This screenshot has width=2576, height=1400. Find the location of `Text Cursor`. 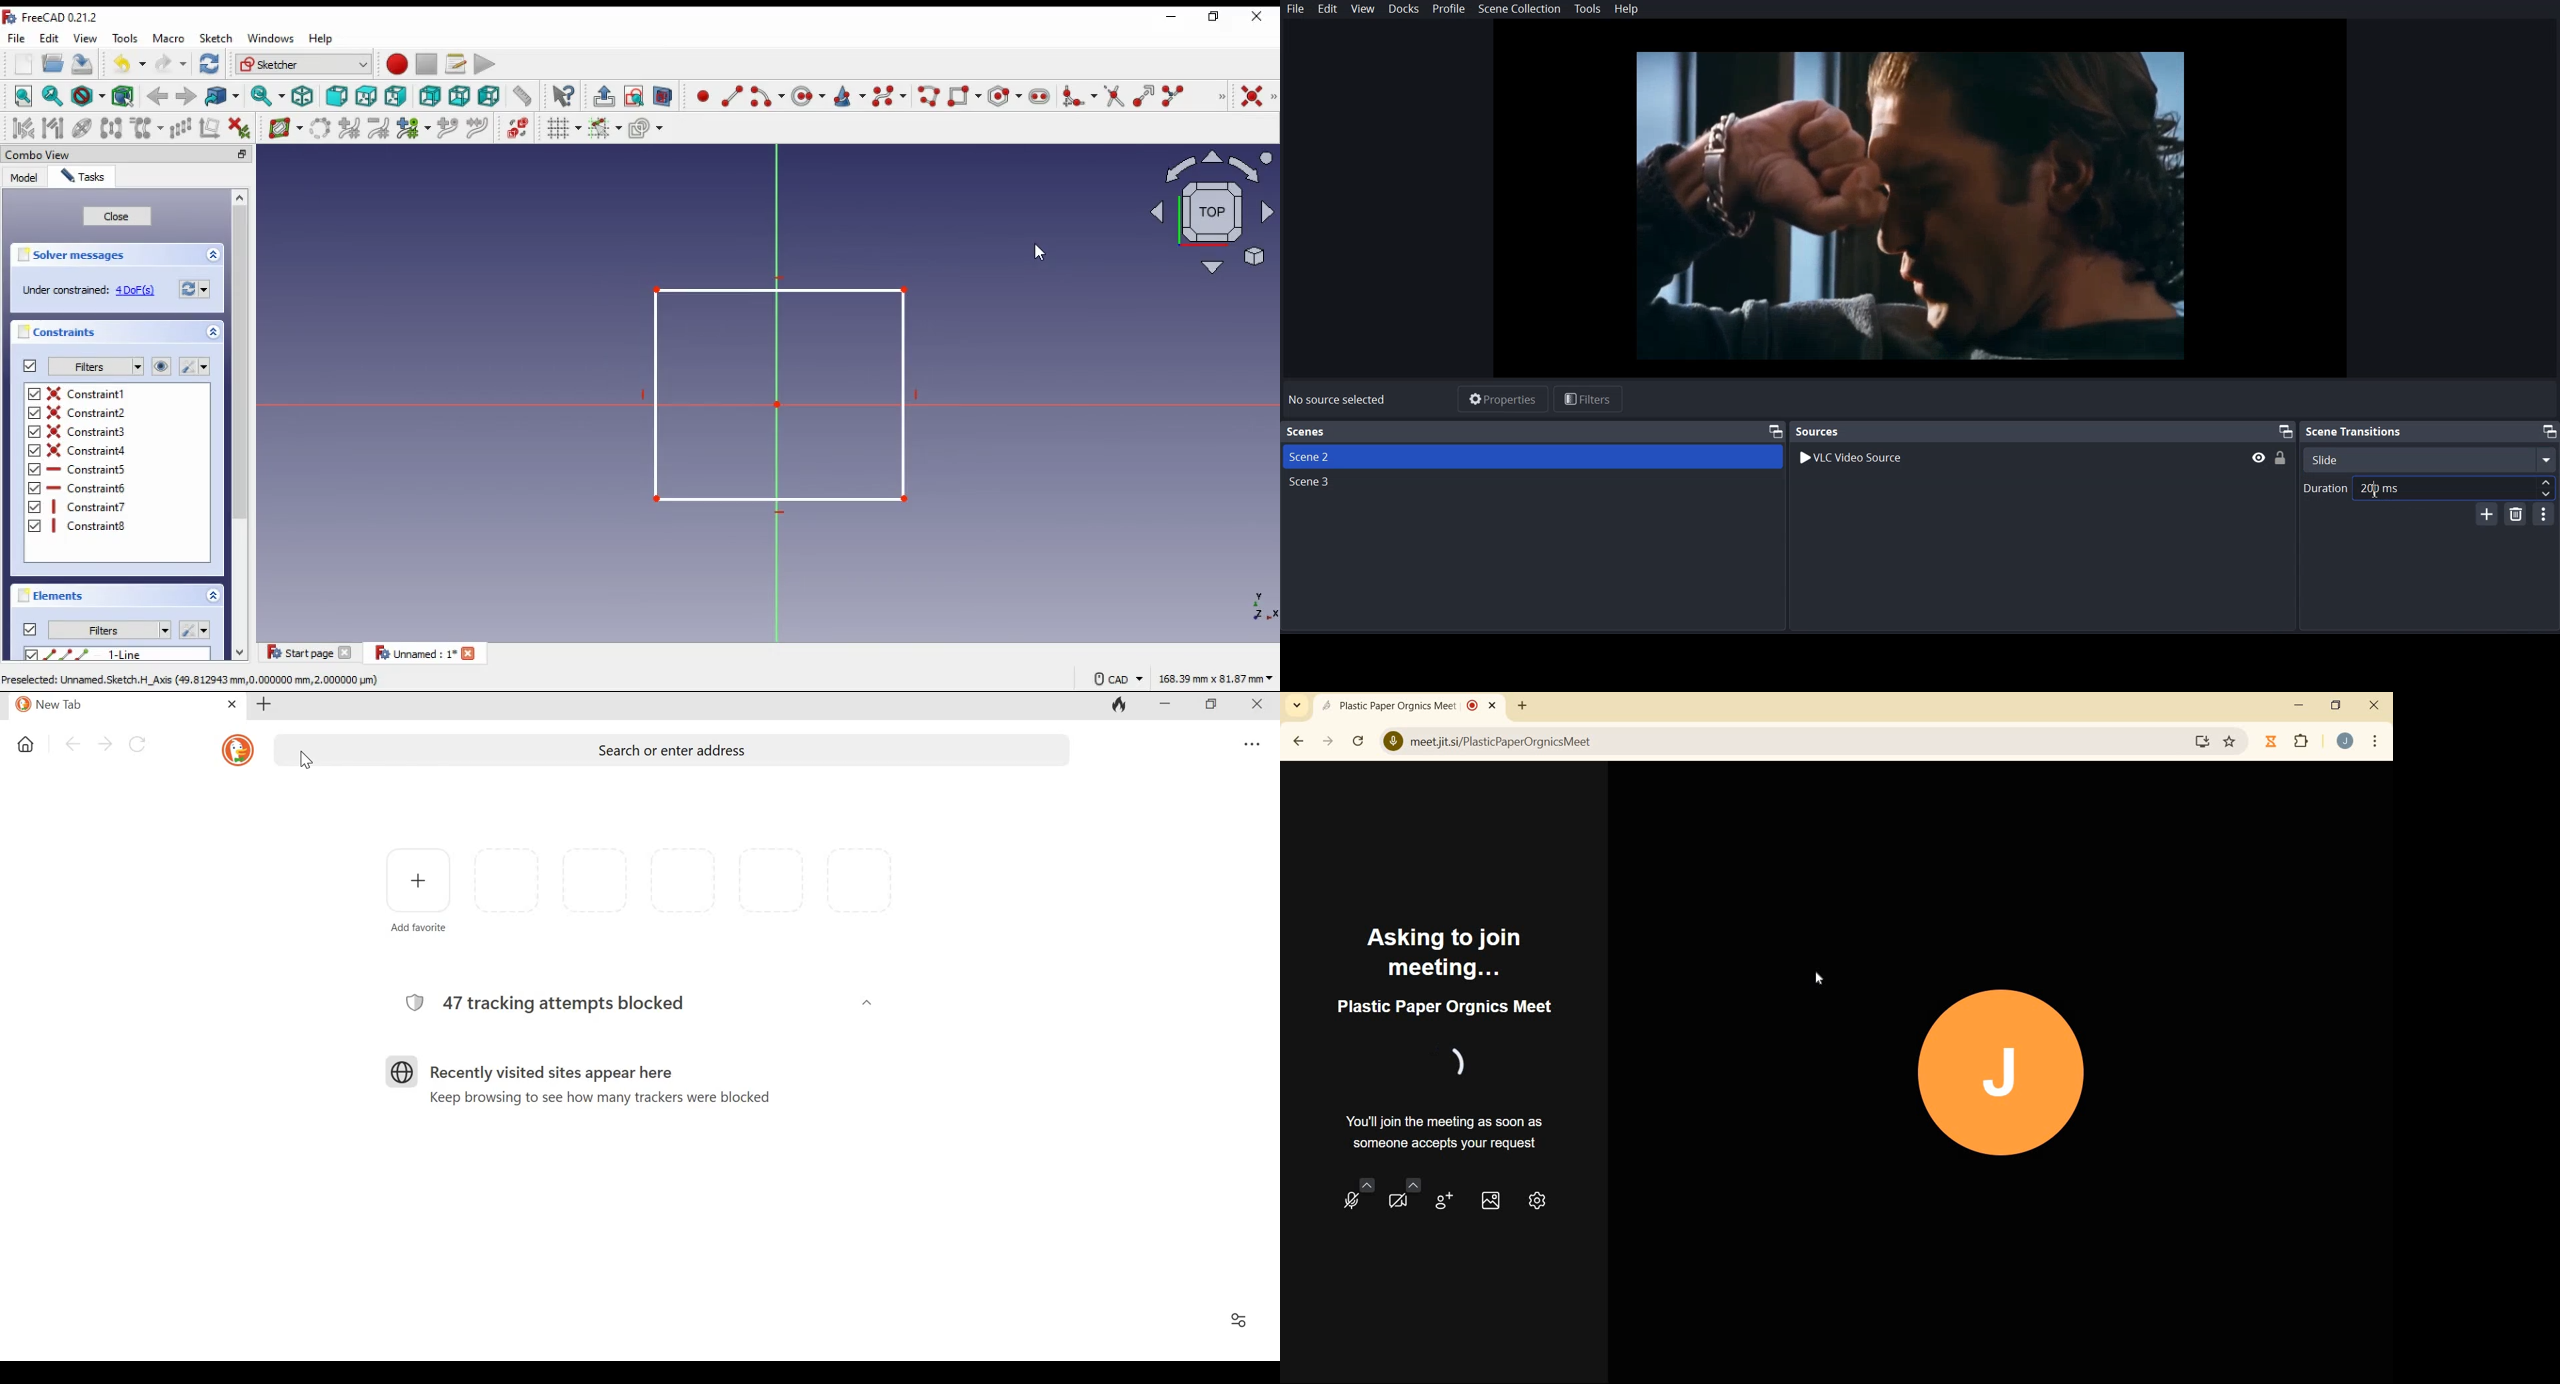

Text Cursor is located at coordinates (2375, 489).